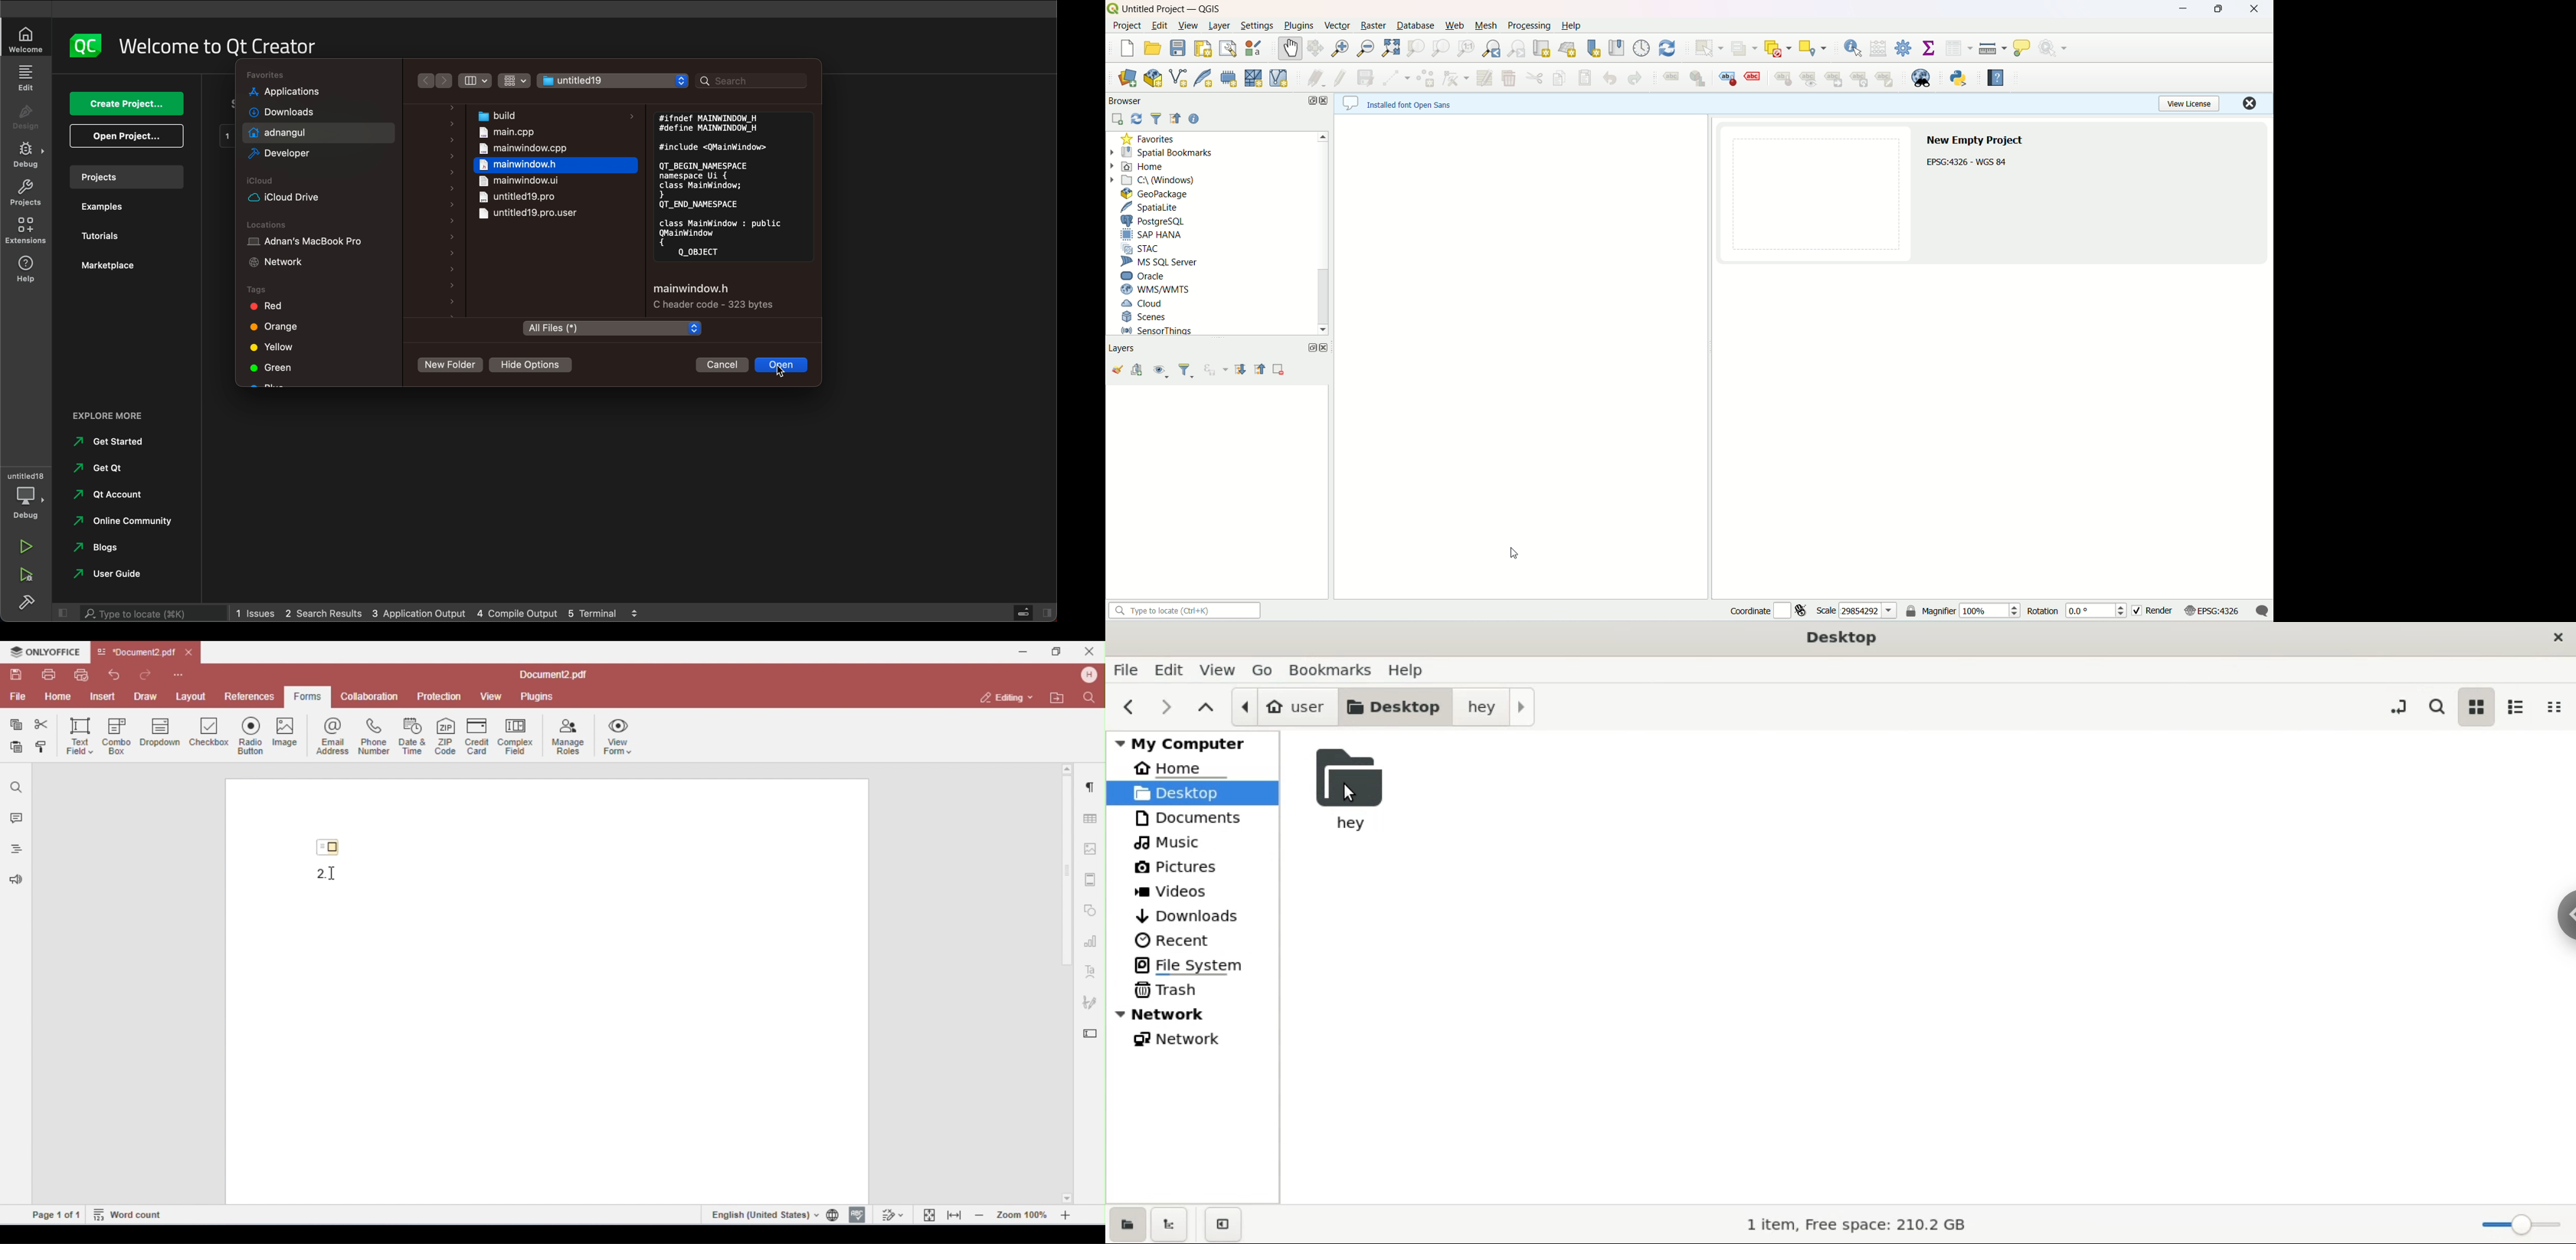 The image size is (2576, 1260). Describe the element at coordinates (1170, 705) in the screenshot. I see `next` at that location.